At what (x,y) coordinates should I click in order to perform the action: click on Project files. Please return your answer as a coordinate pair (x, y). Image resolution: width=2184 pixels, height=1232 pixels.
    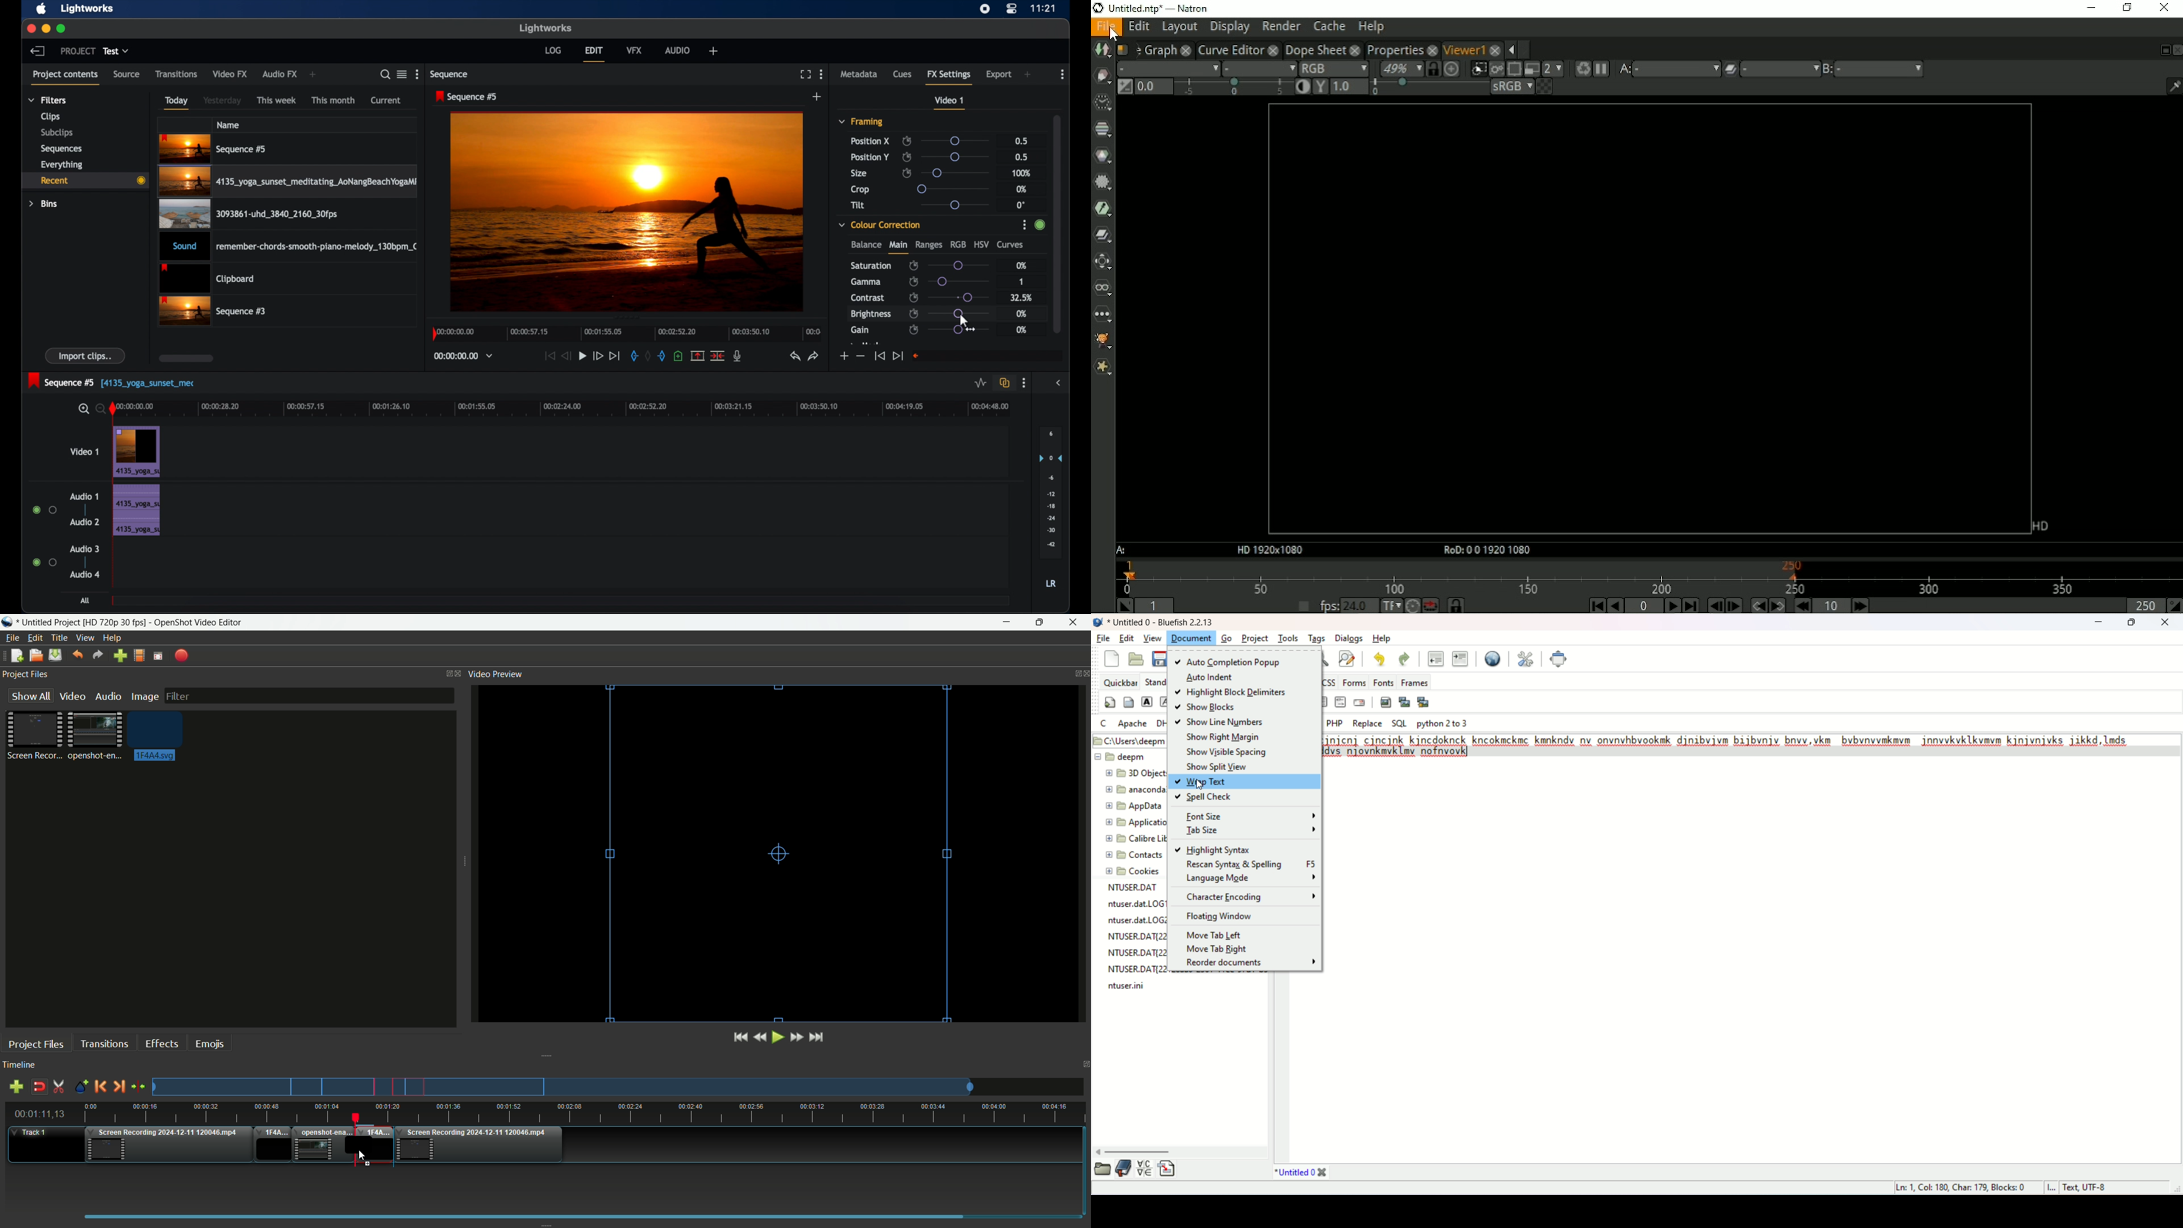
    Looking at the image, I should click on (25, 674).